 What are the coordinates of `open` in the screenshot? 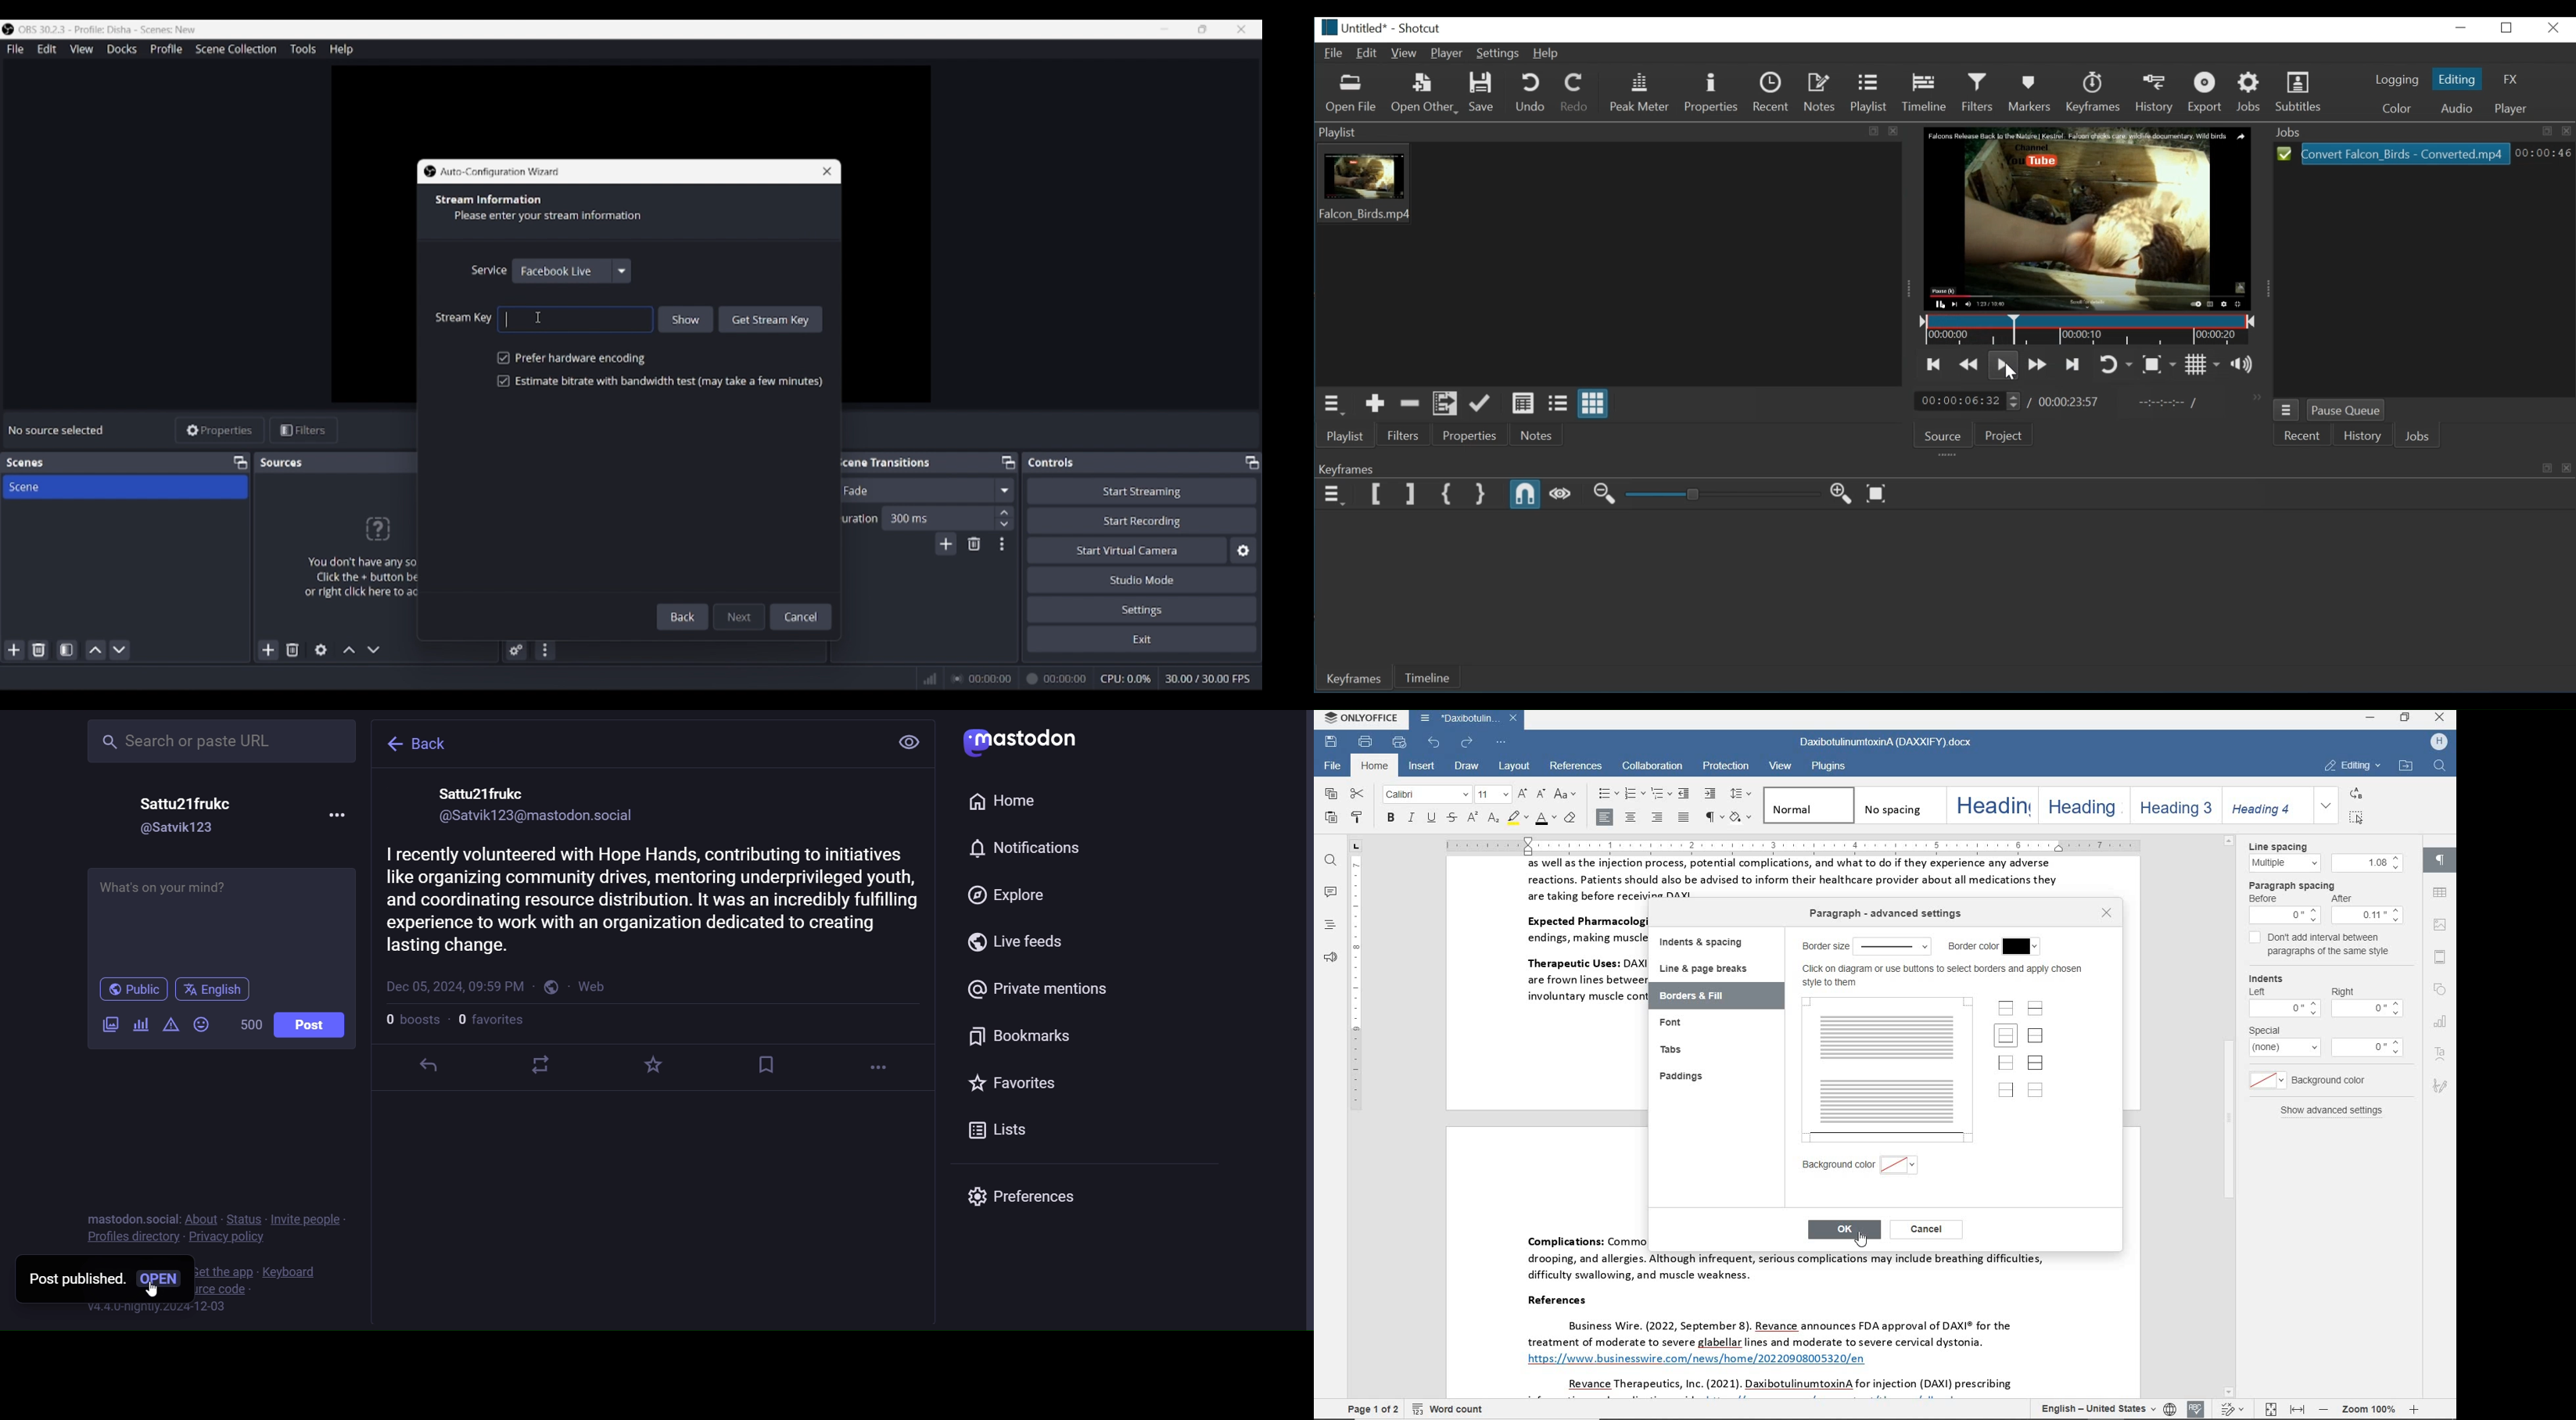 It's located at (164, 1281).